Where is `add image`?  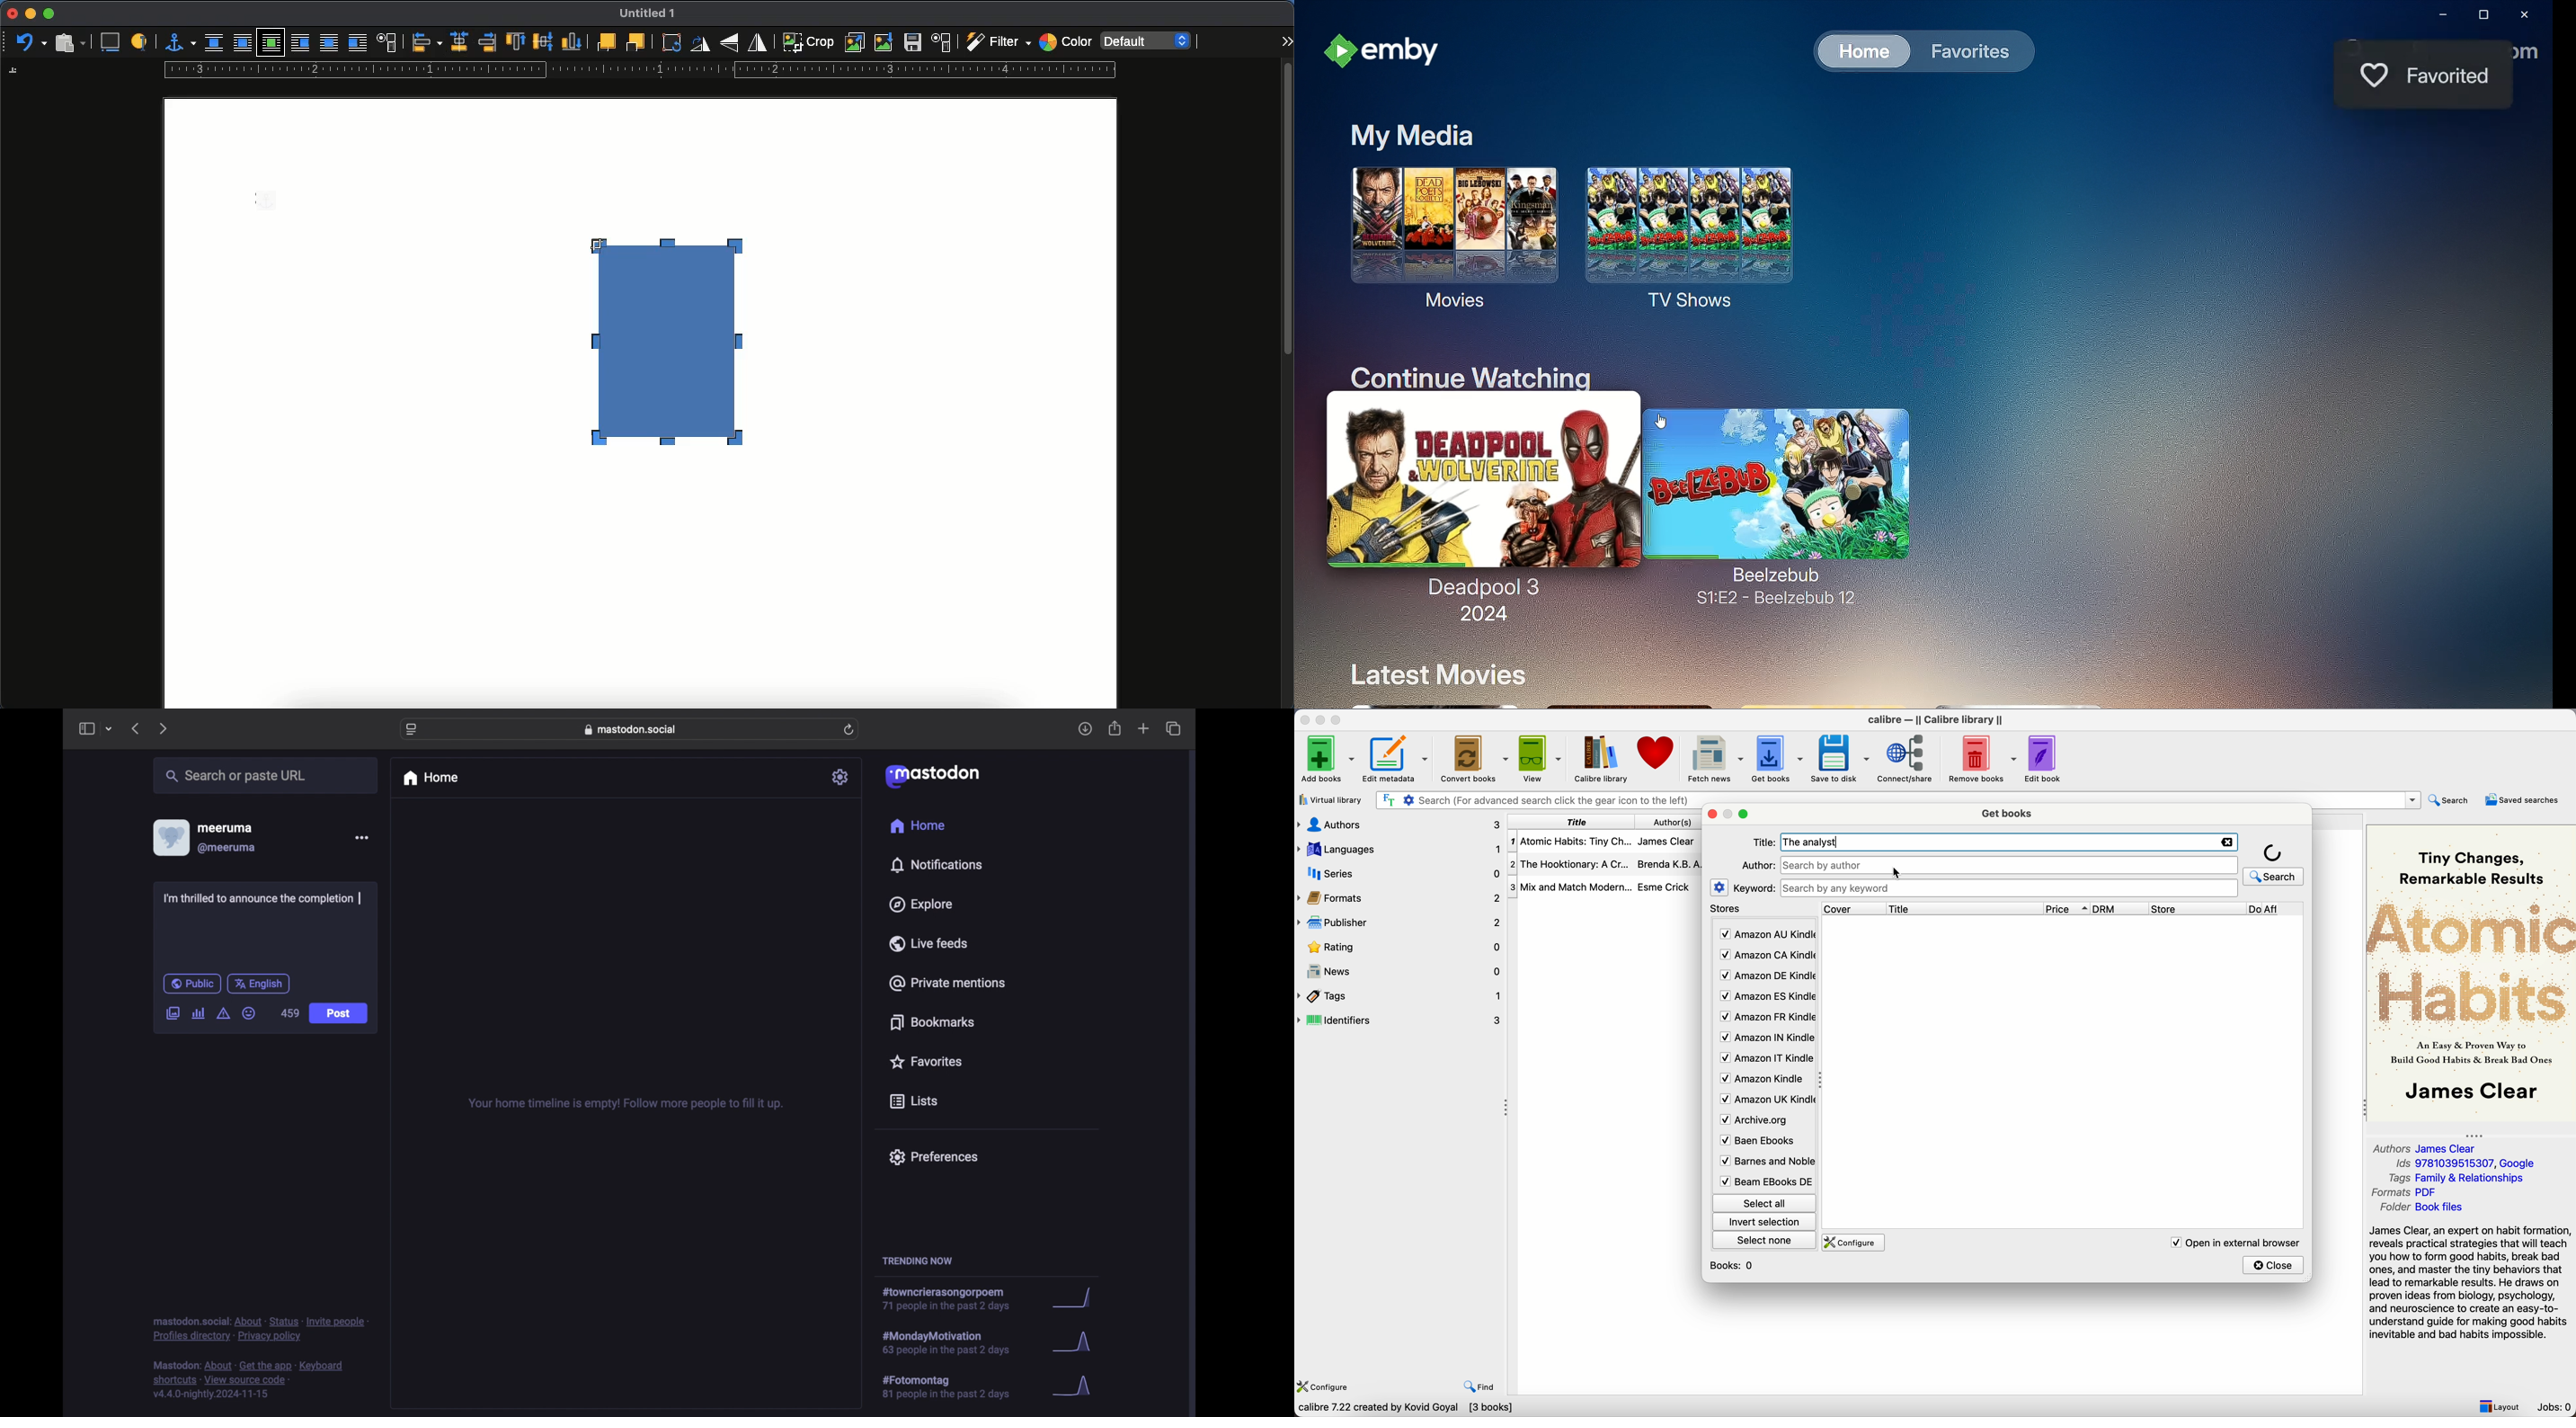 add image is located at coordinates (172, 1014).